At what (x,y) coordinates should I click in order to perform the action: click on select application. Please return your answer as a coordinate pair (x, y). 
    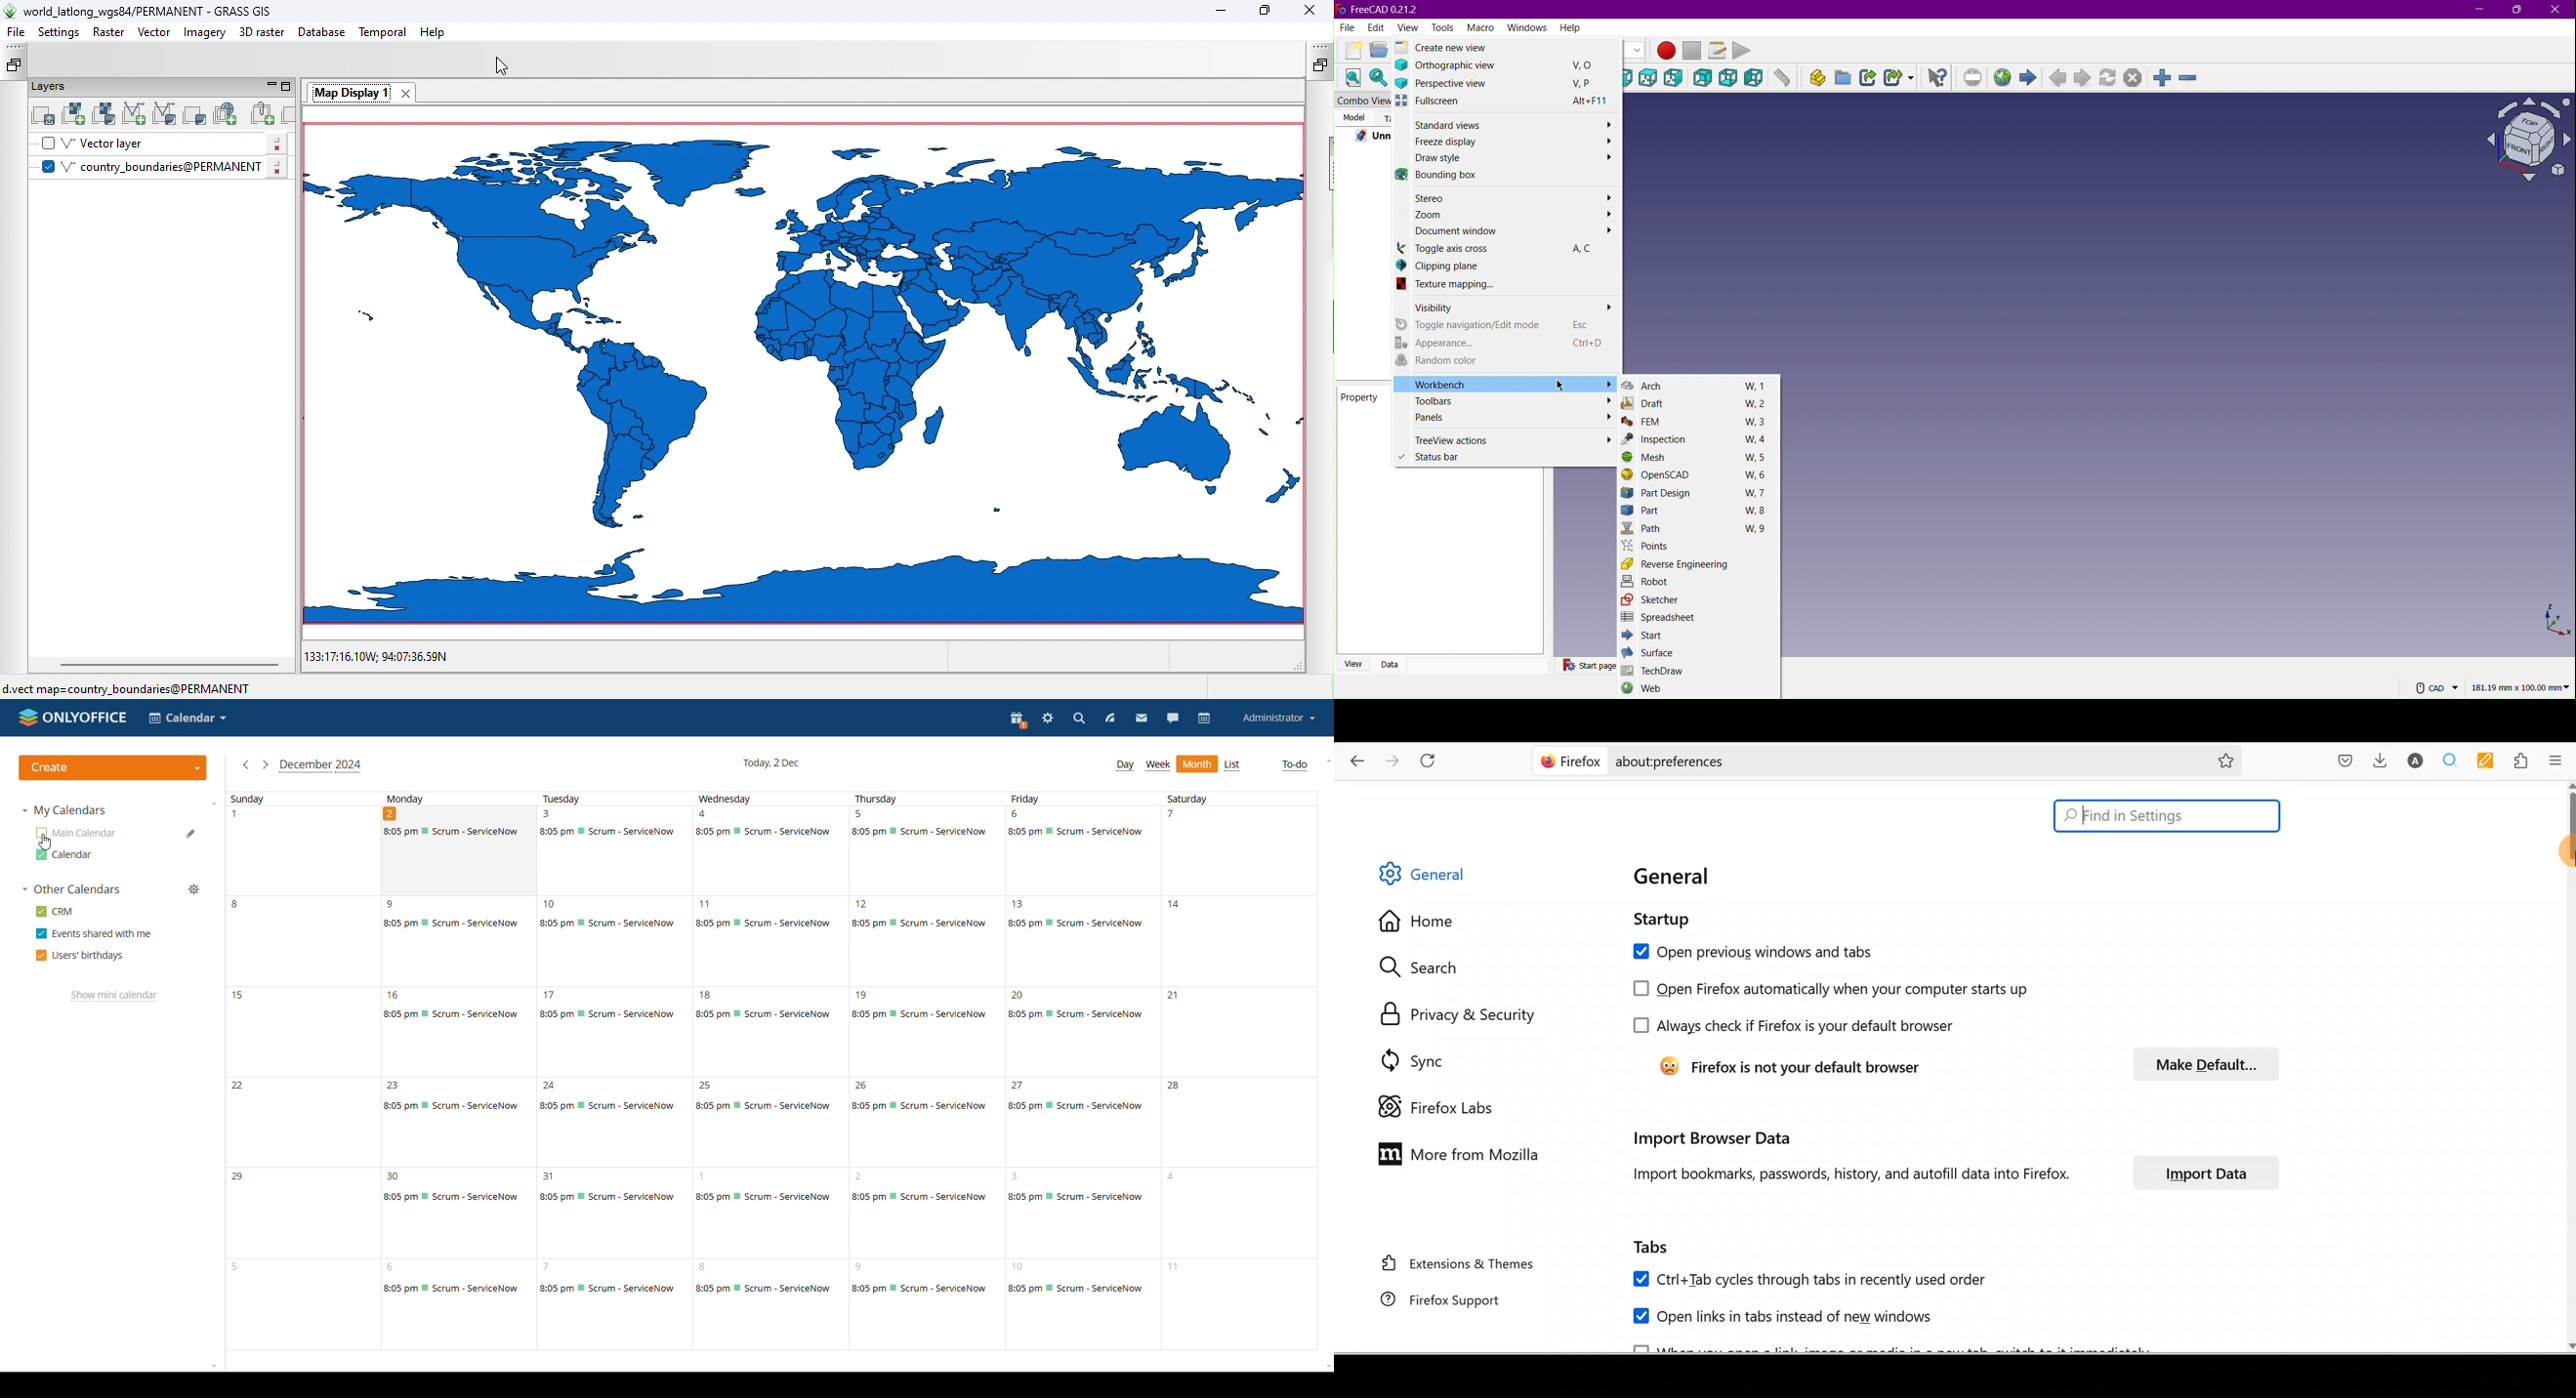
    Looking at the image, I should click on (189, 718).